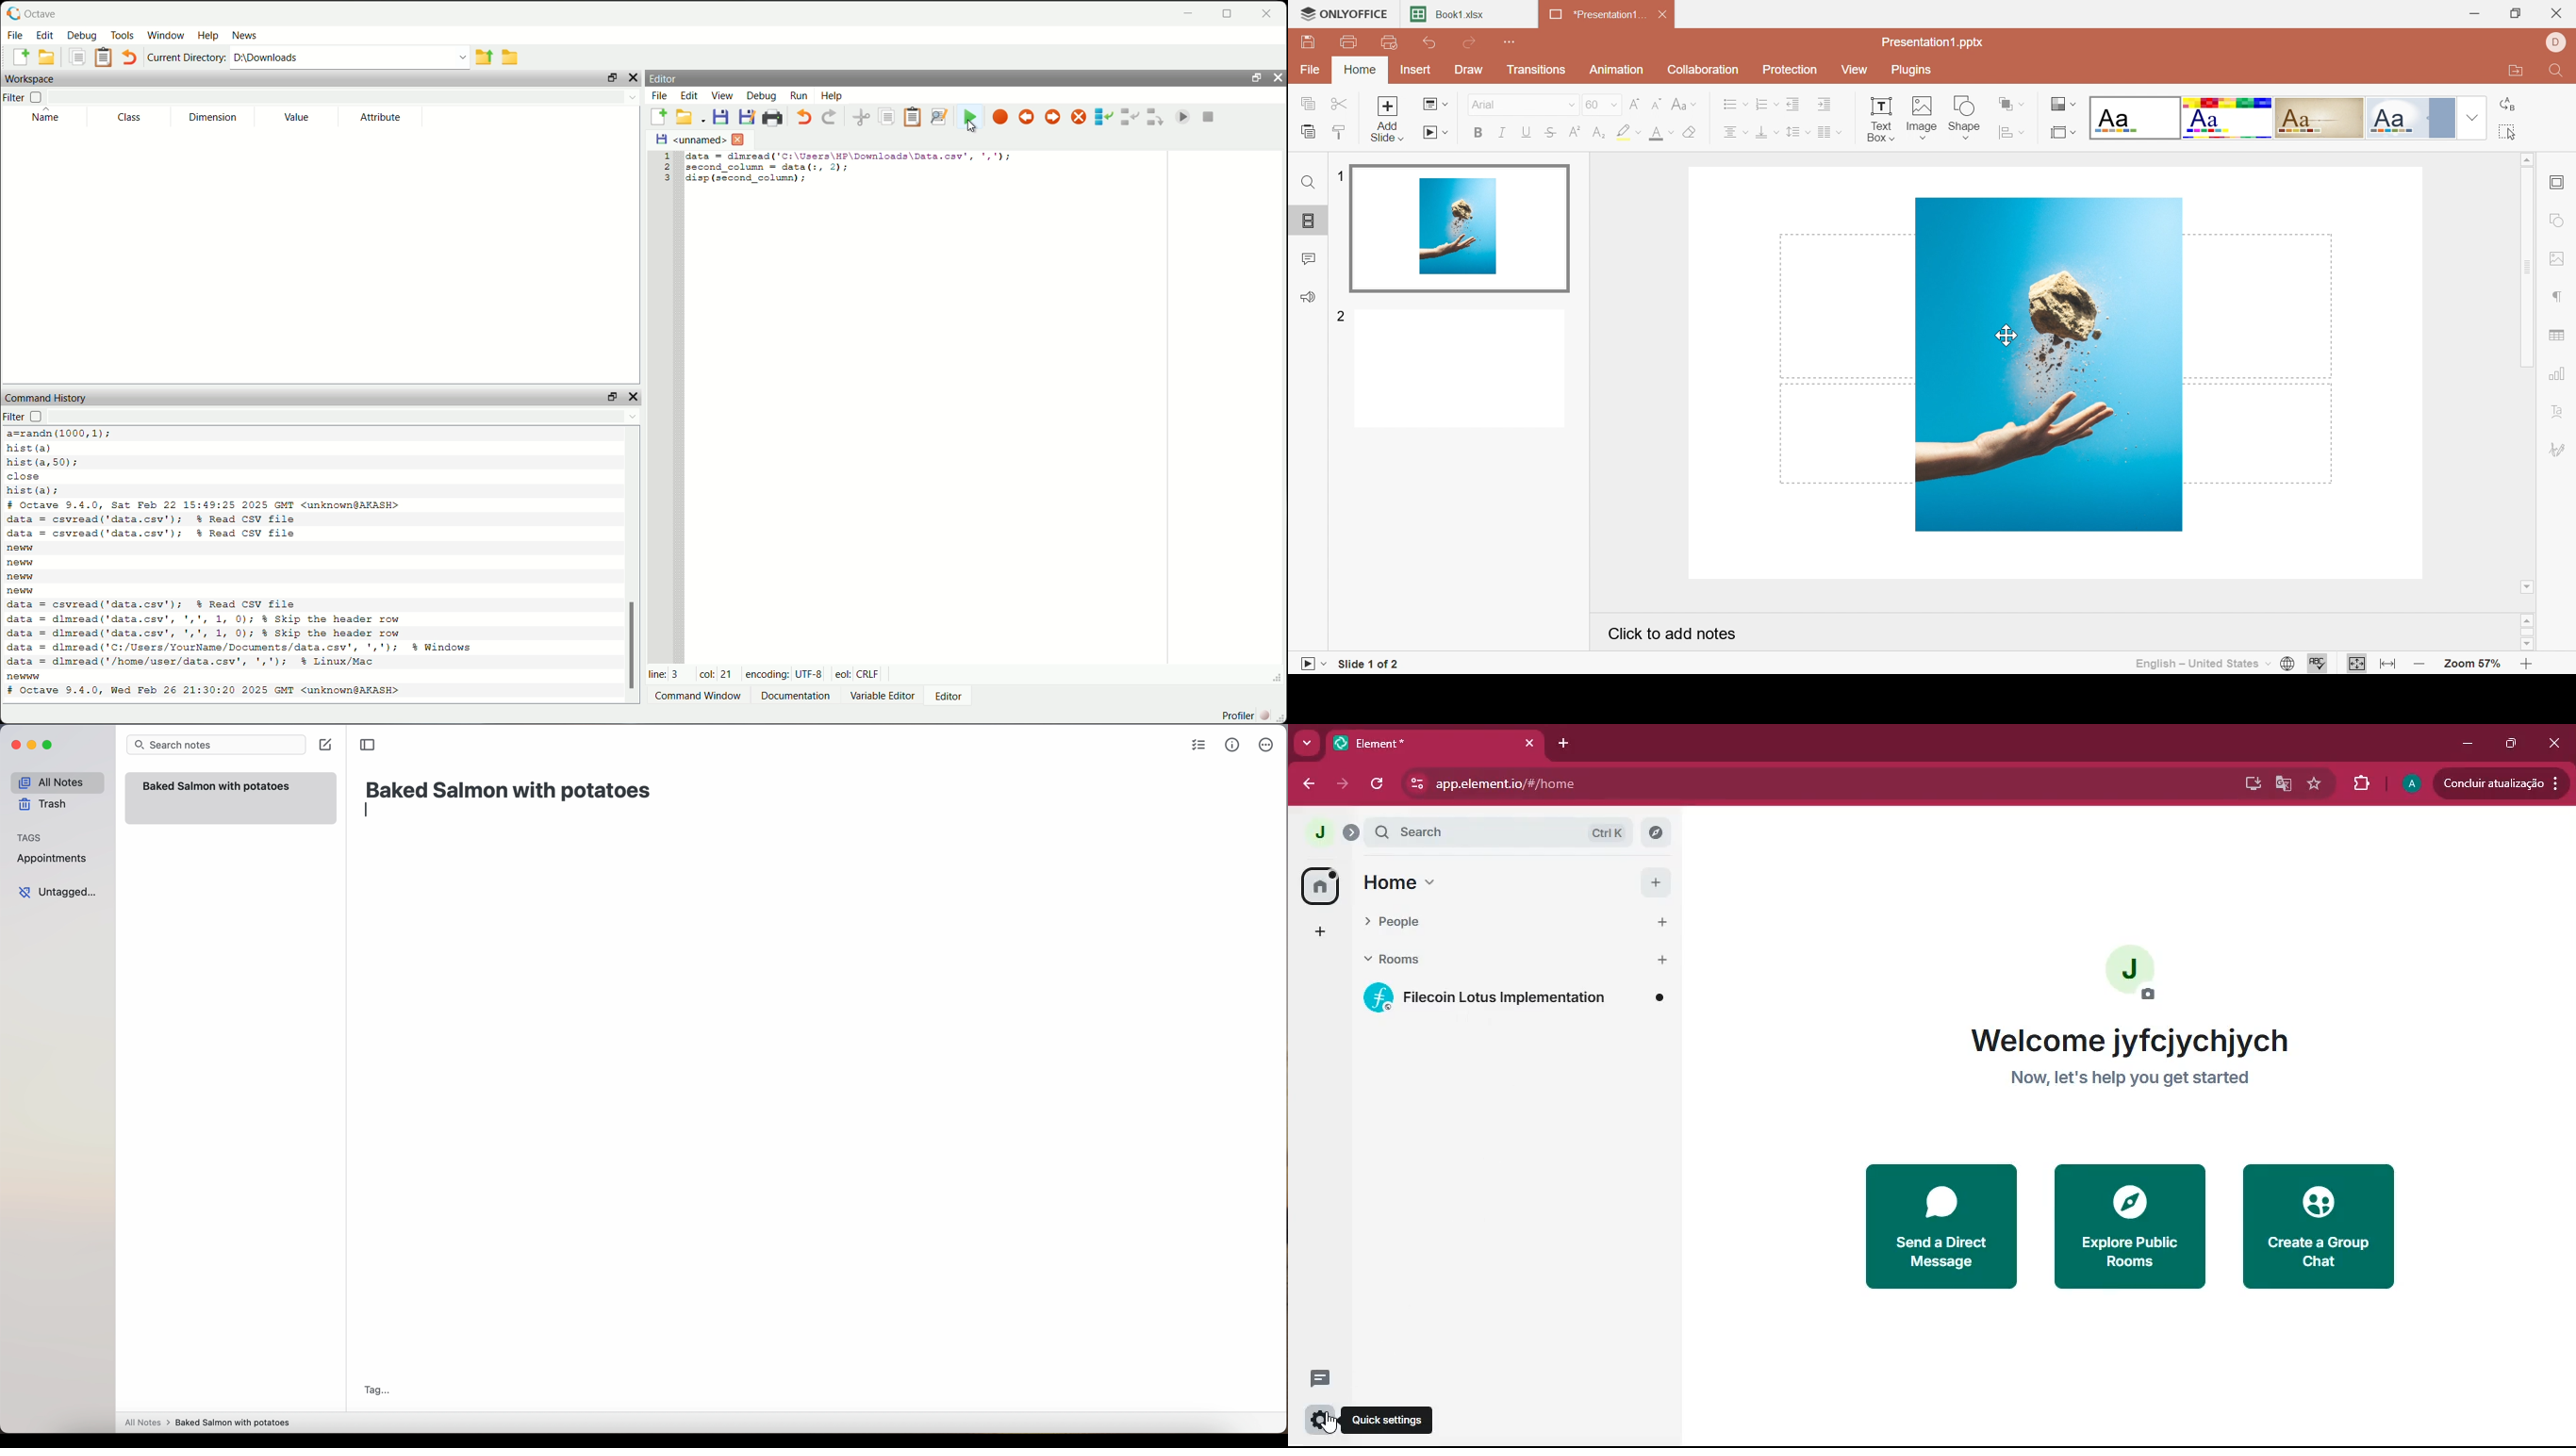  What do you see at coordinates (2357, 663) in the screenshot?
I see `Fit to slide` at bounding box center [2357, 663].